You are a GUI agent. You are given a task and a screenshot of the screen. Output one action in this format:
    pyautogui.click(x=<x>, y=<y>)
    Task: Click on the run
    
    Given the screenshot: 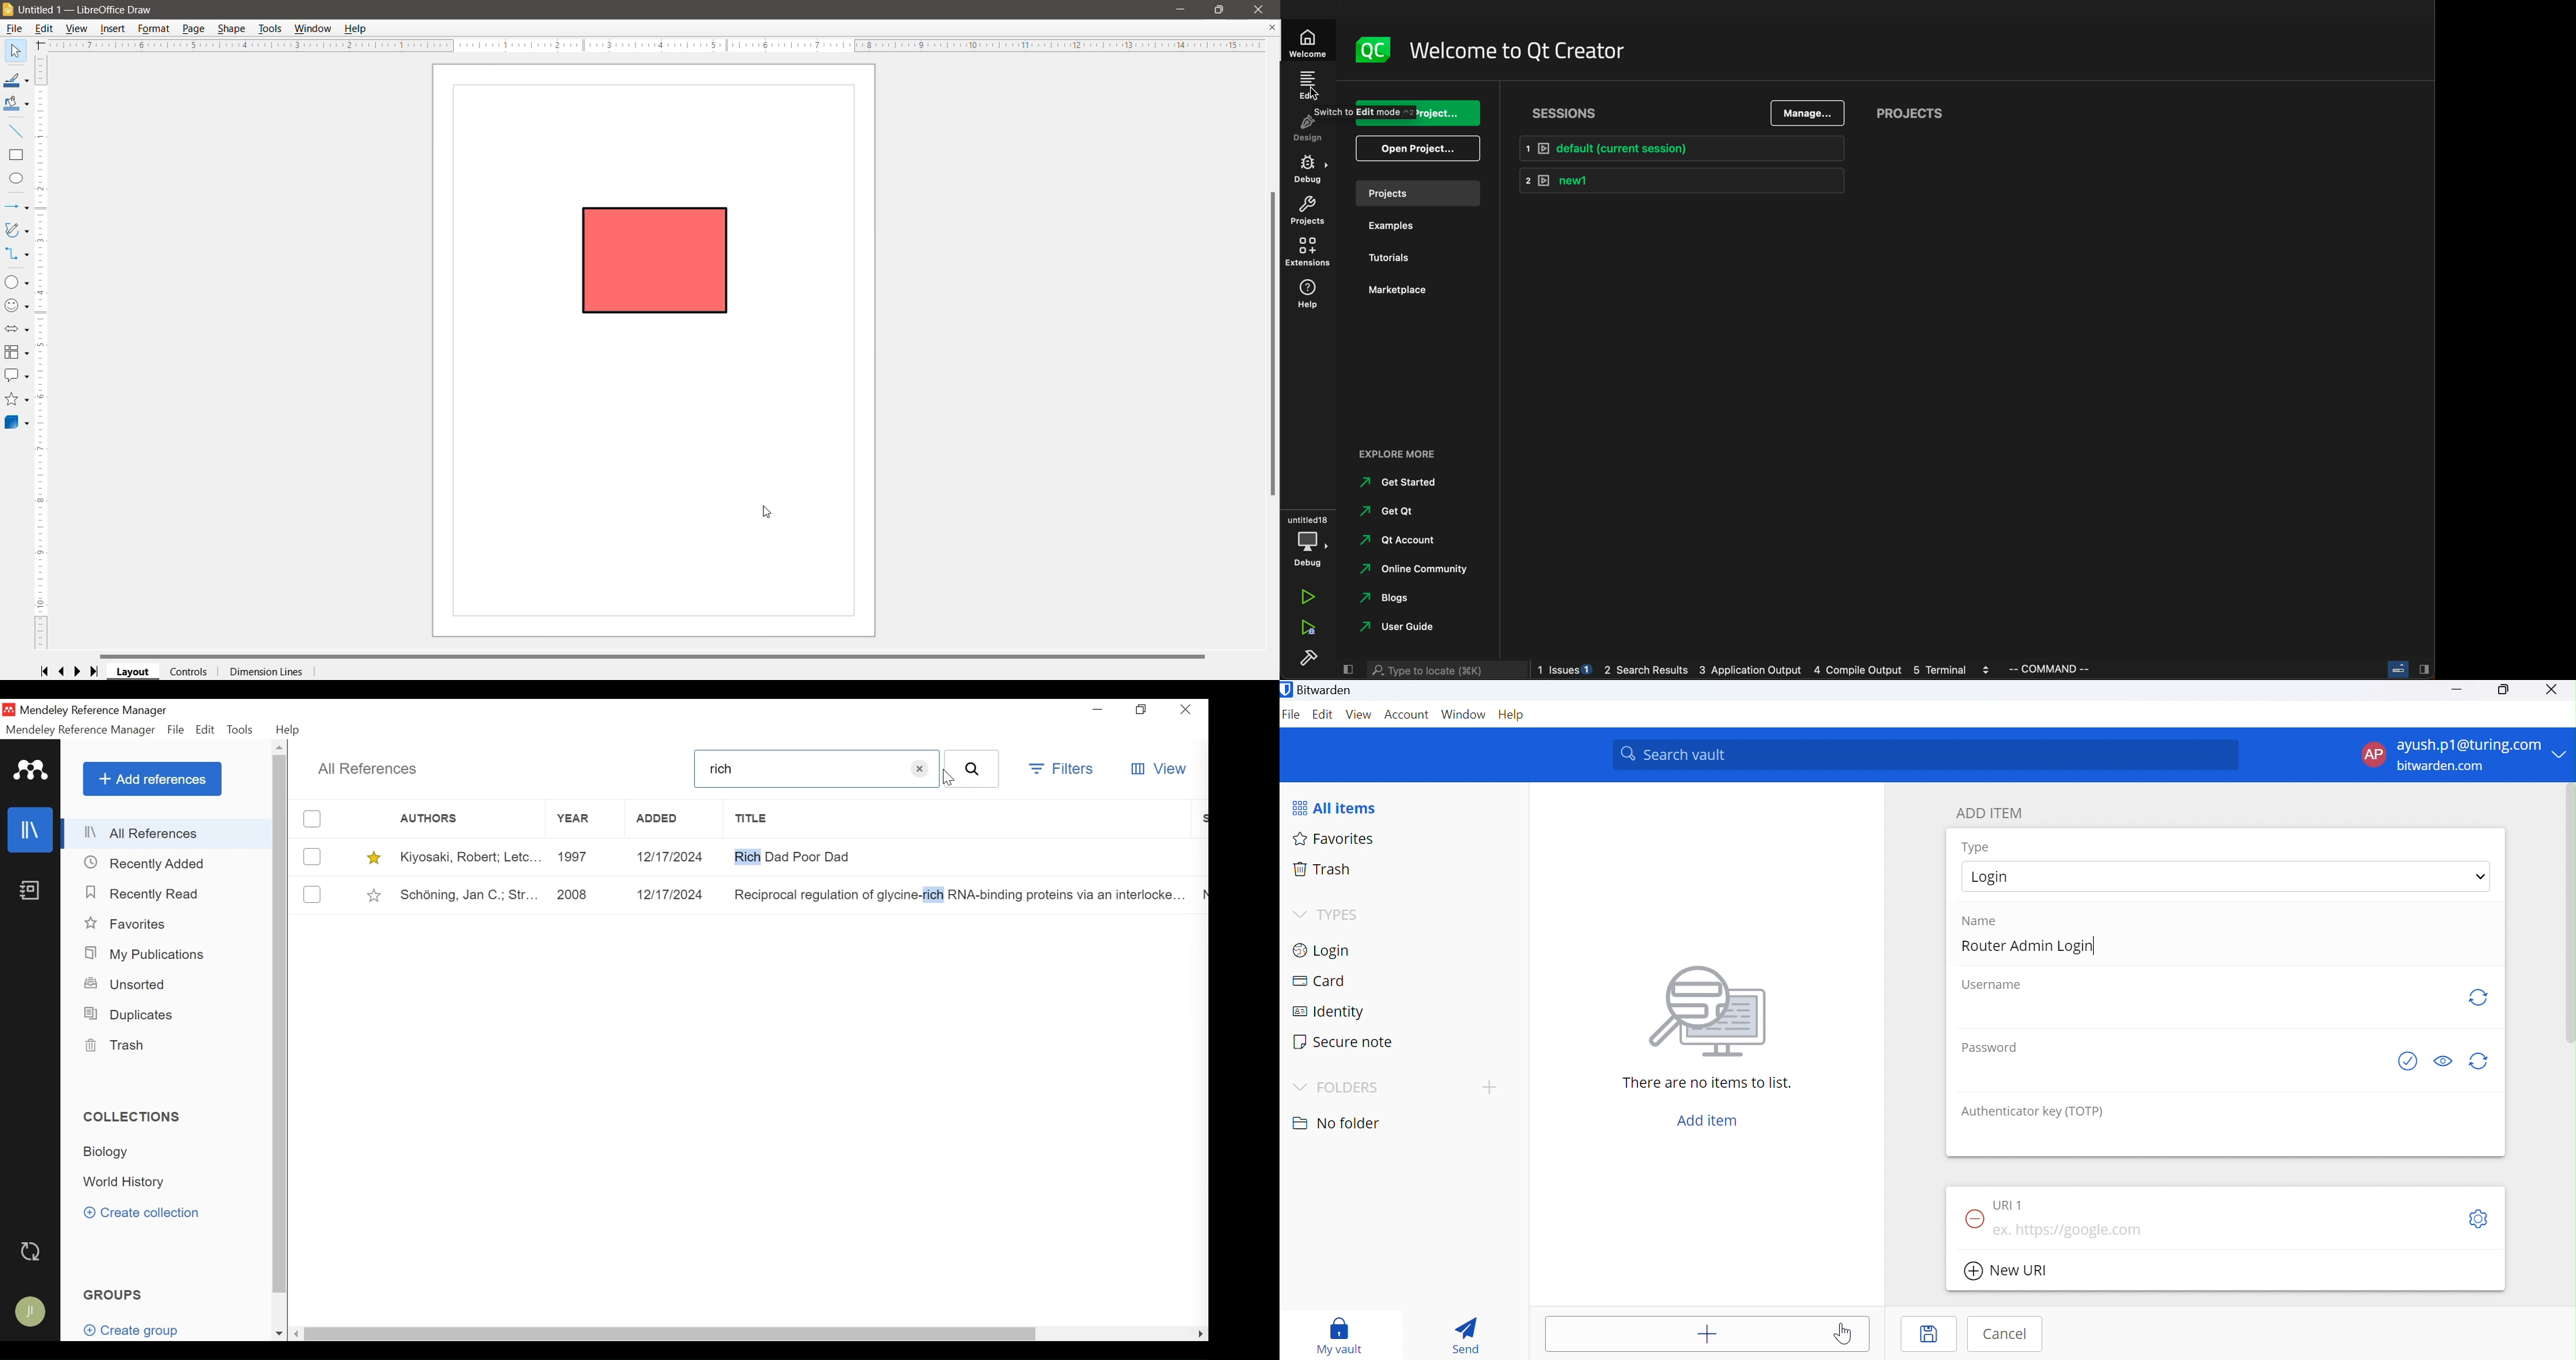 What is the action you would take?
    pyautogui.click(x=1305, y=598)
    